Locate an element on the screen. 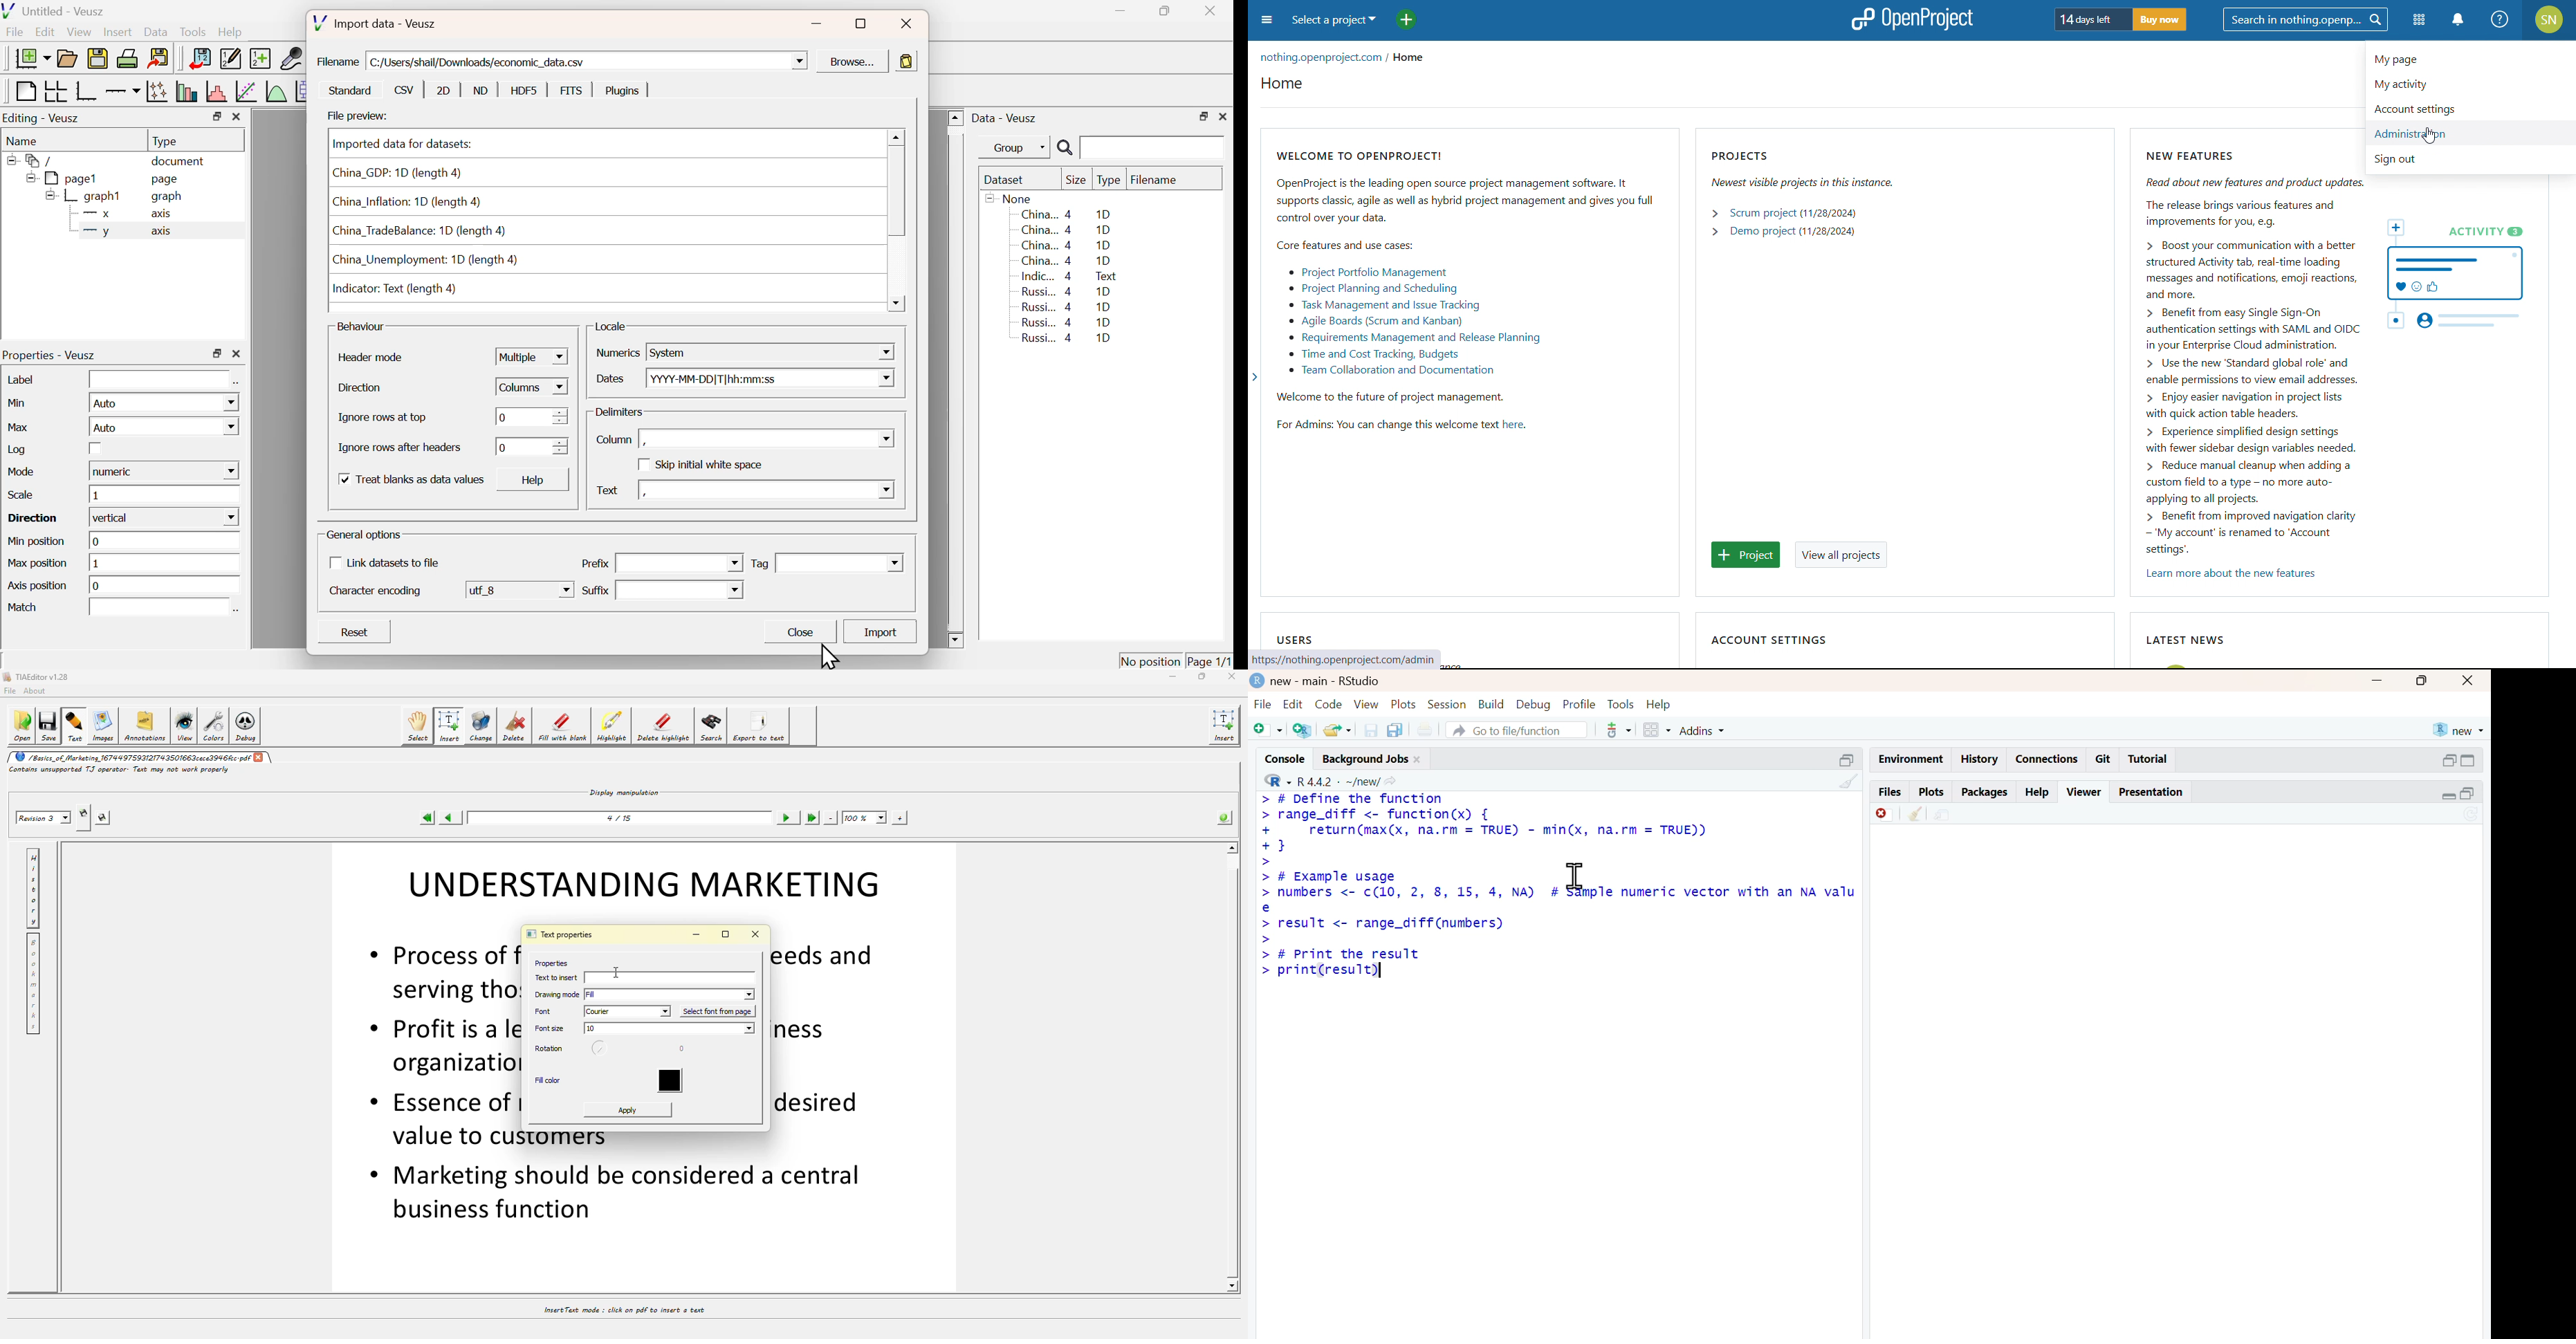 This screenshot has height=1344, width=2576. git is located at coordinates (2104, 759).